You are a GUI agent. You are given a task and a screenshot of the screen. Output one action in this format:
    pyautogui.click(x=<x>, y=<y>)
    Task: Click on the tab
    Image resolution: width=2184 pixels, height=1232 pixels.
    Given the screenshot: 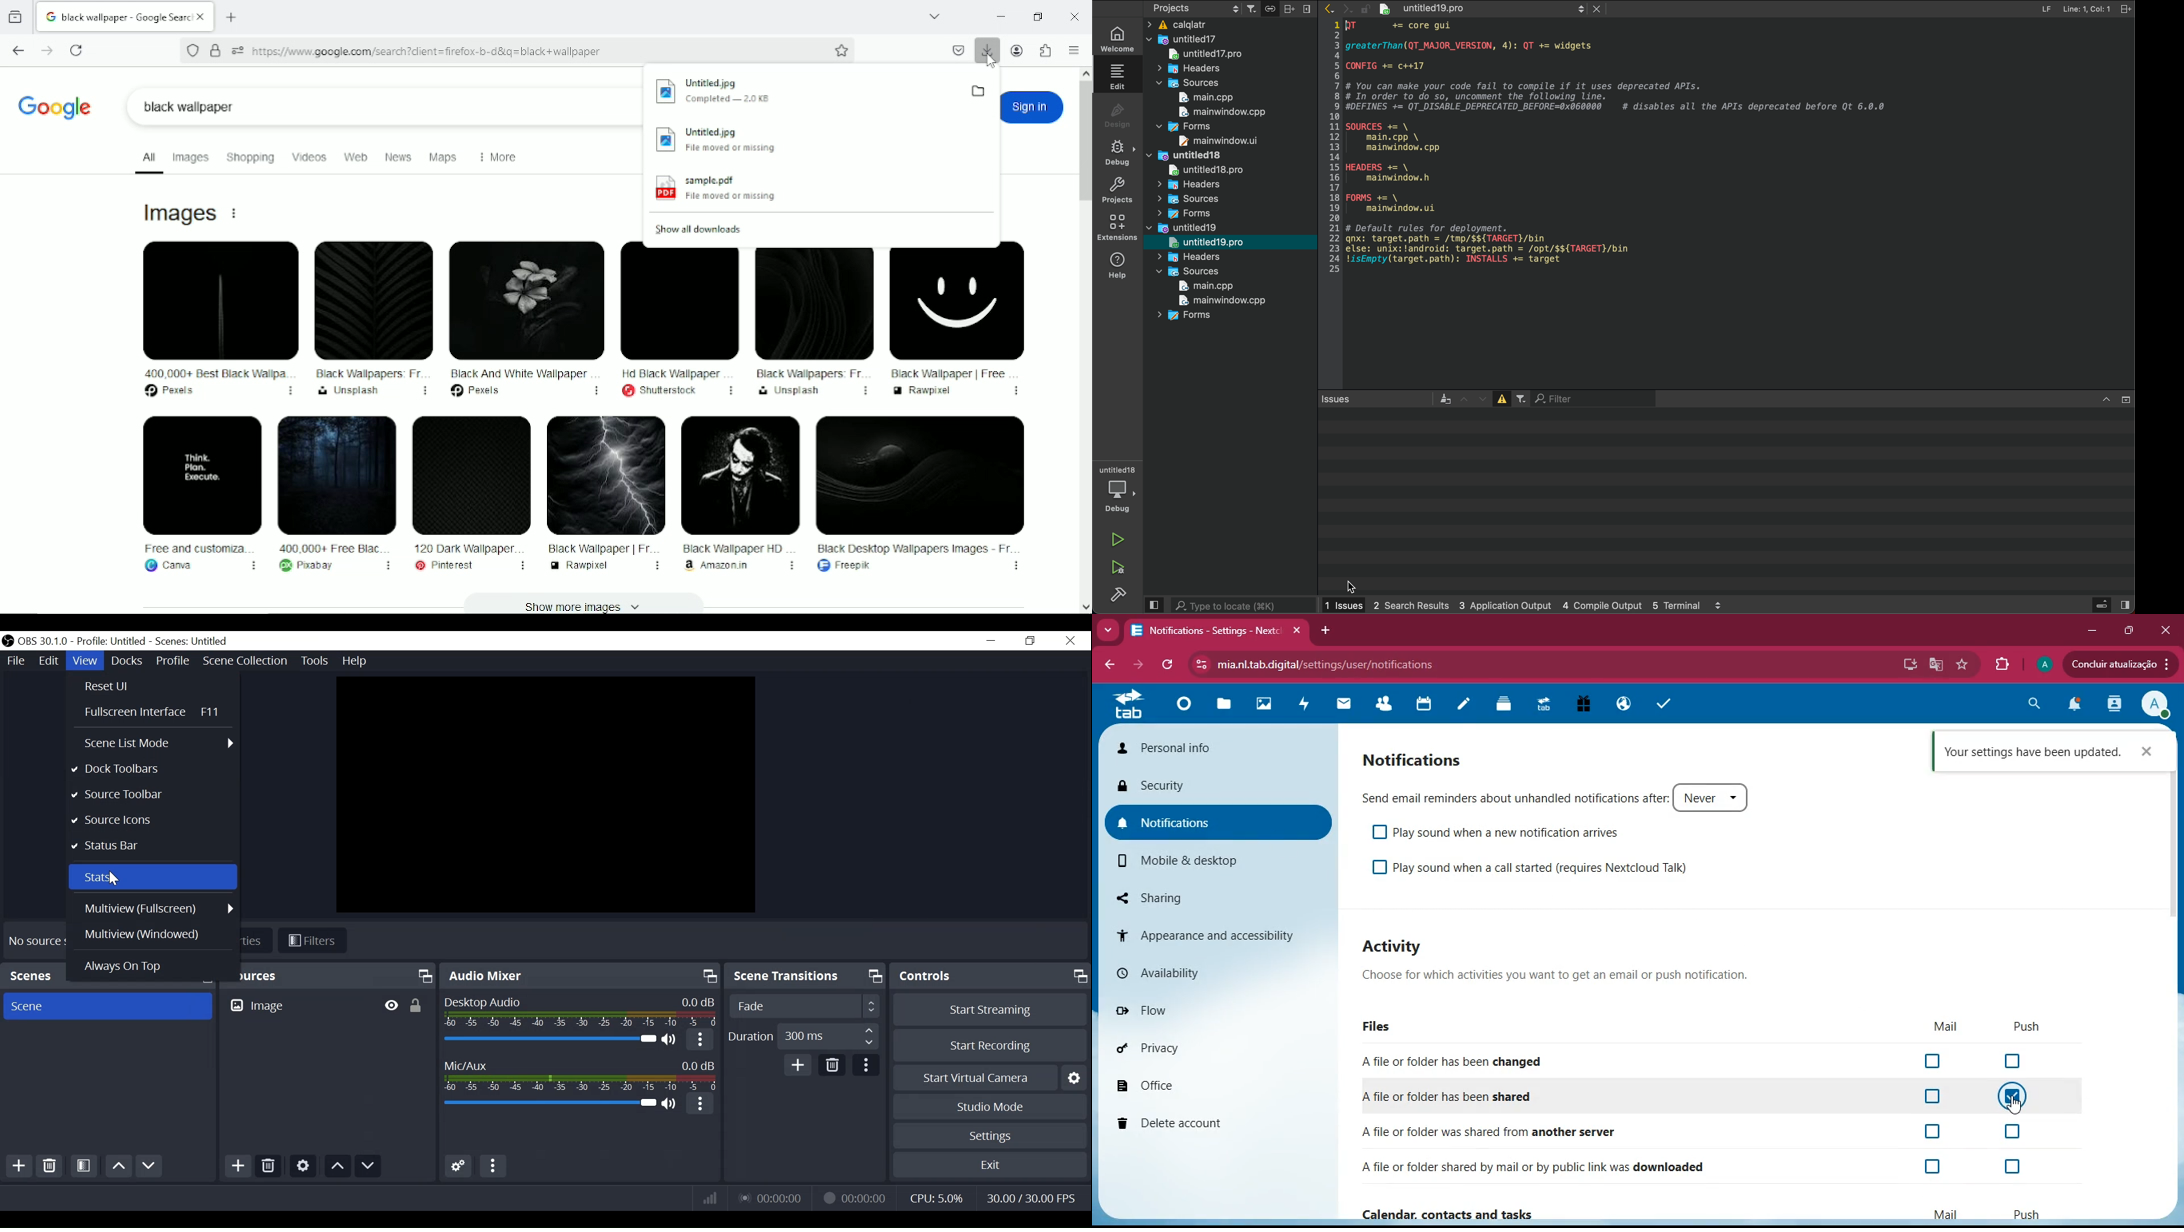 What is the action you would take?
    pyautogui.click(x=1541, y=708)
    